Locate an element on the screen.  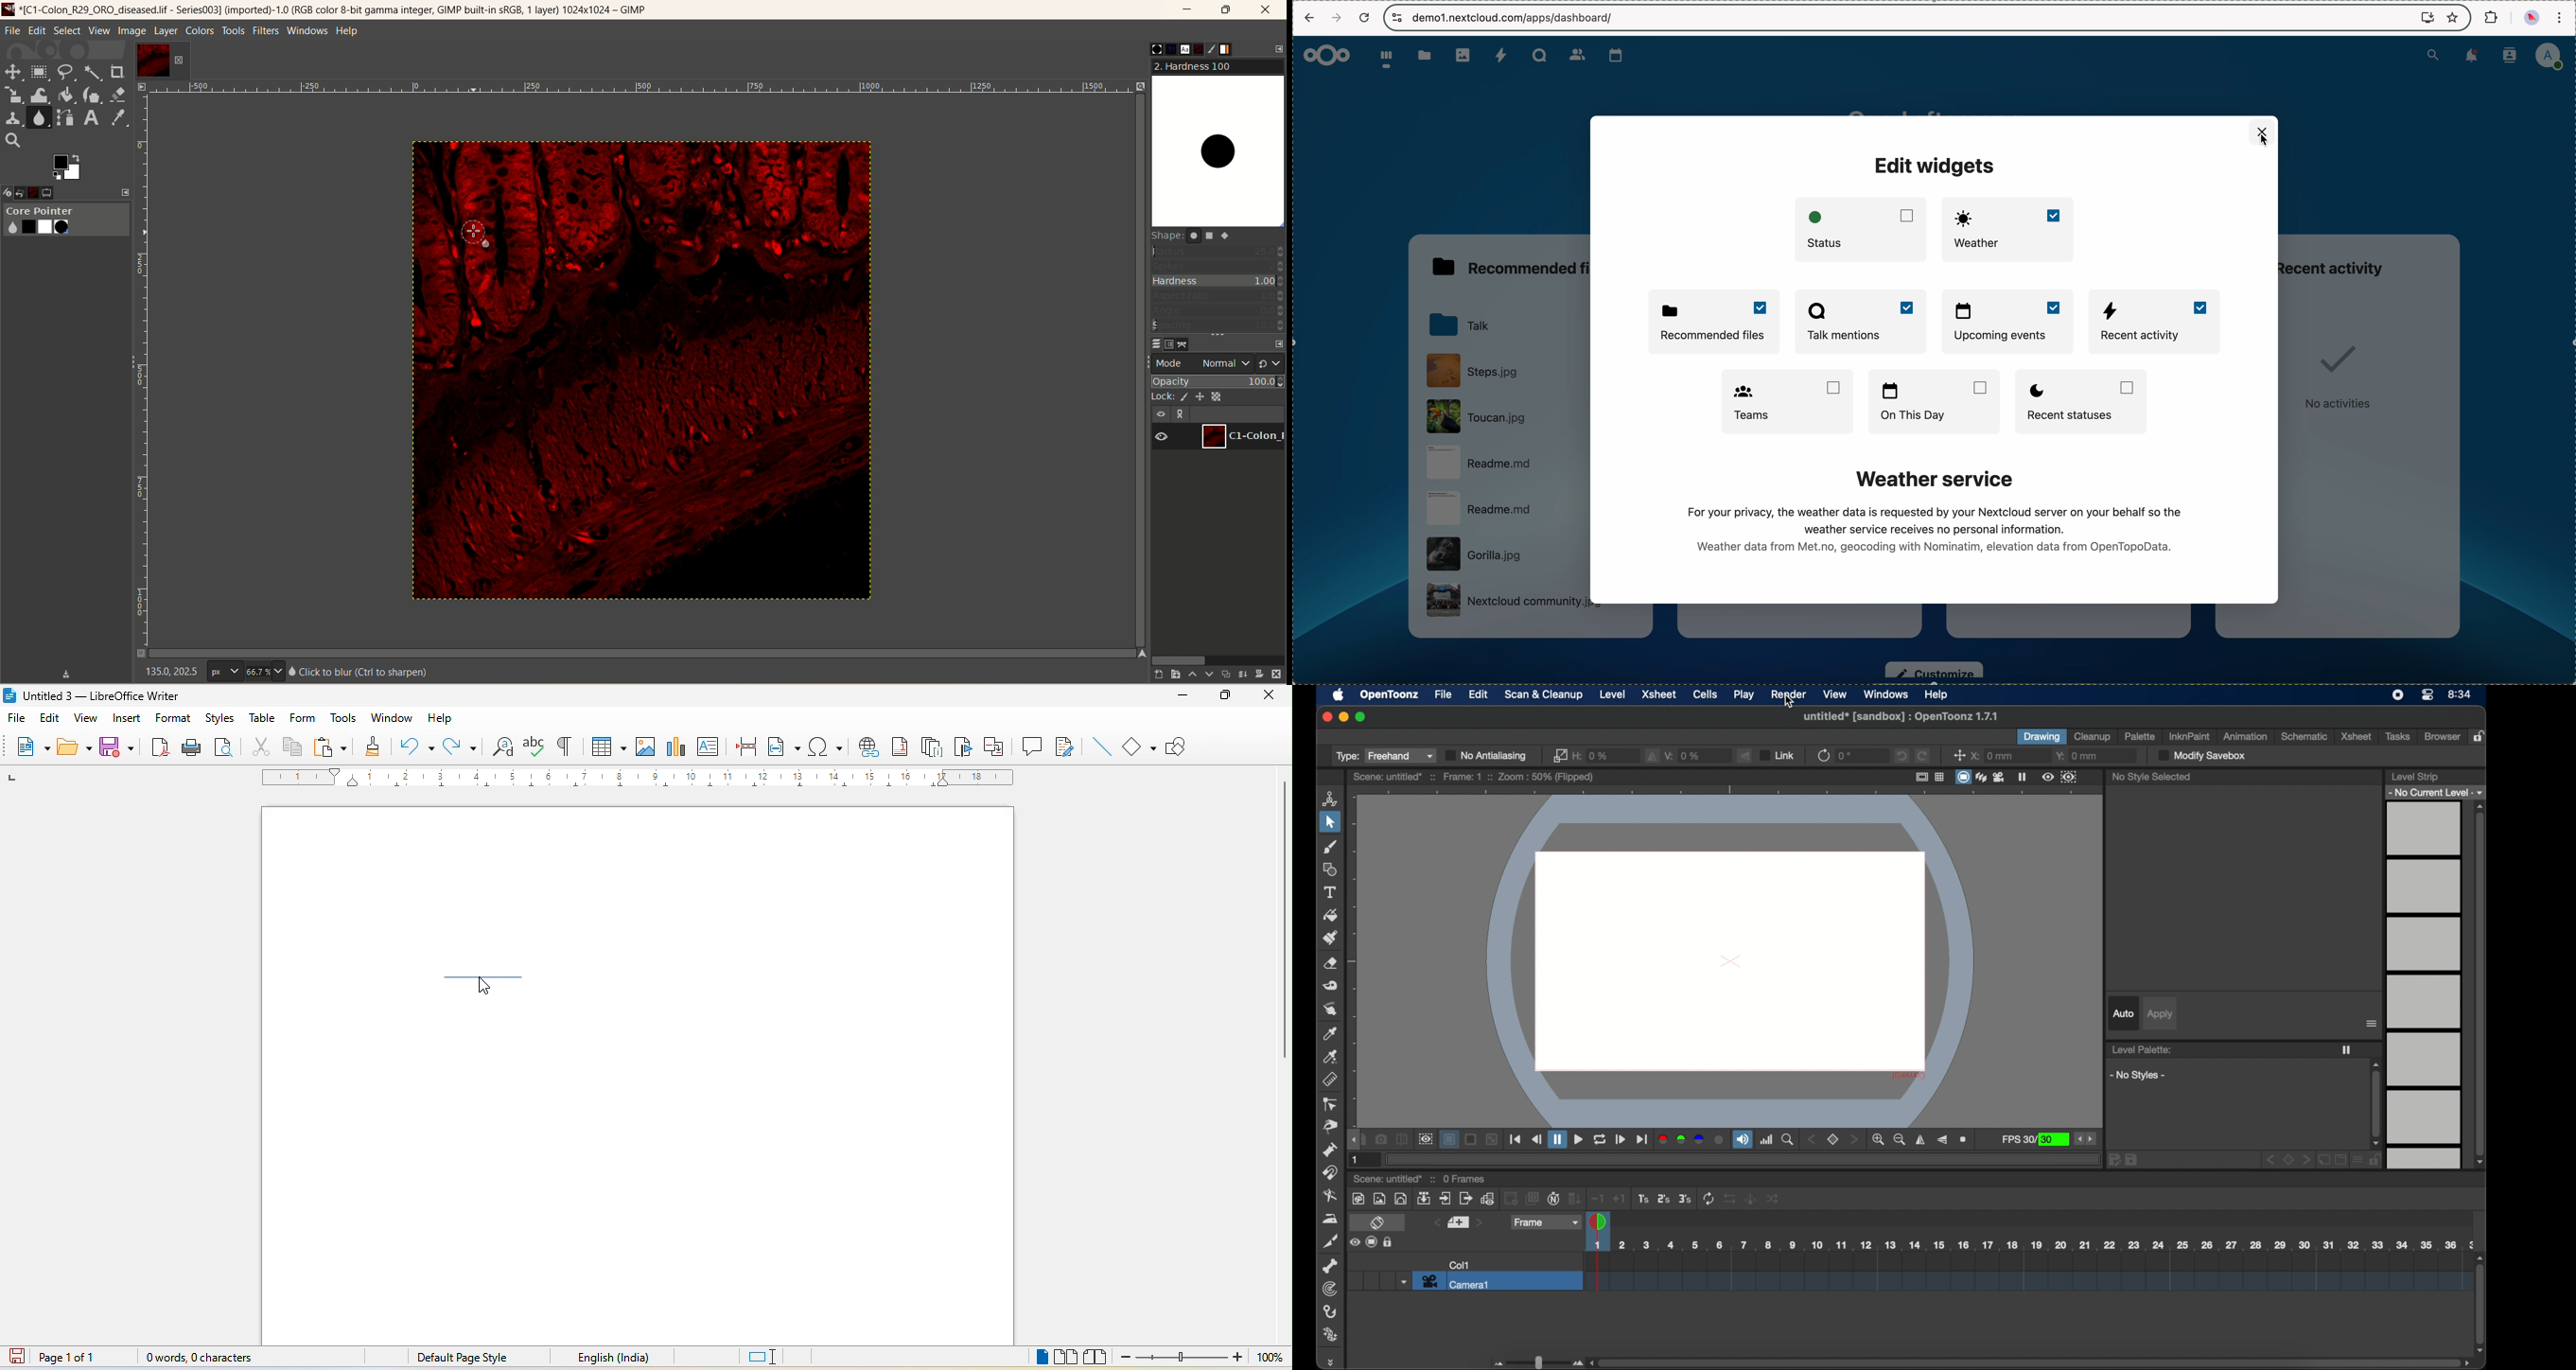
drawing is located at coordinates (2042, 737).